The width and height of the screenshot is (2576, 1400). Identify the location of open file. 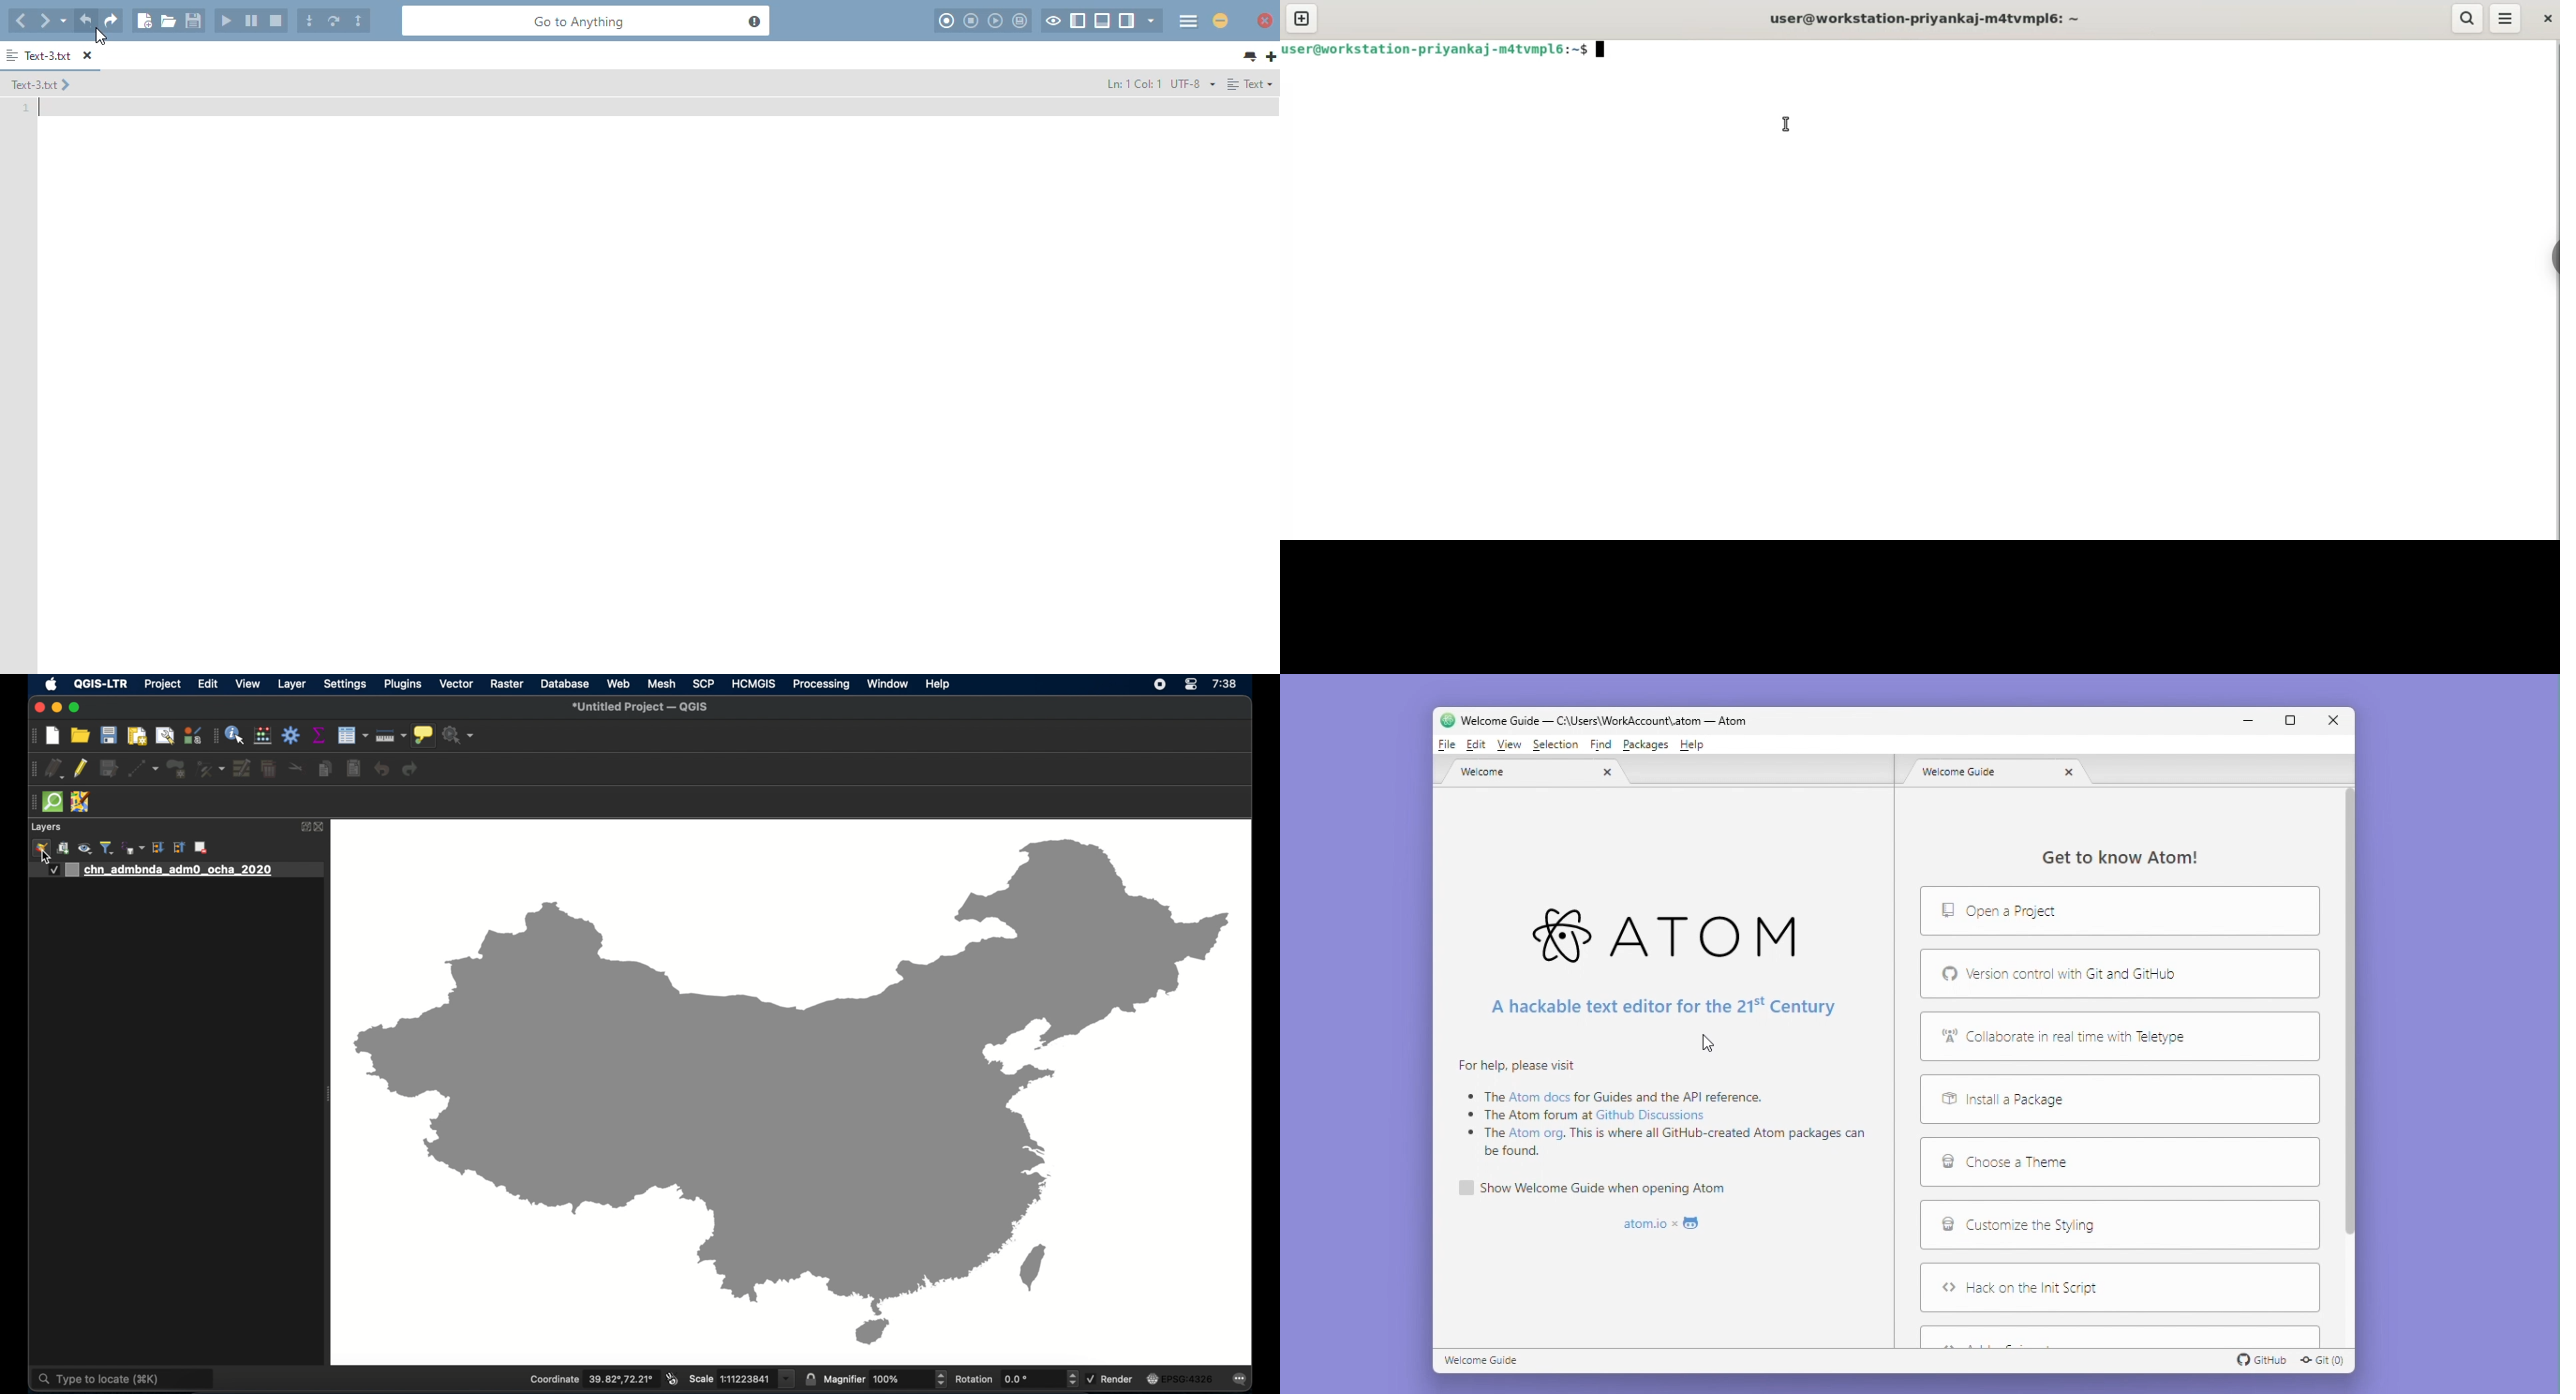
(169, 22).